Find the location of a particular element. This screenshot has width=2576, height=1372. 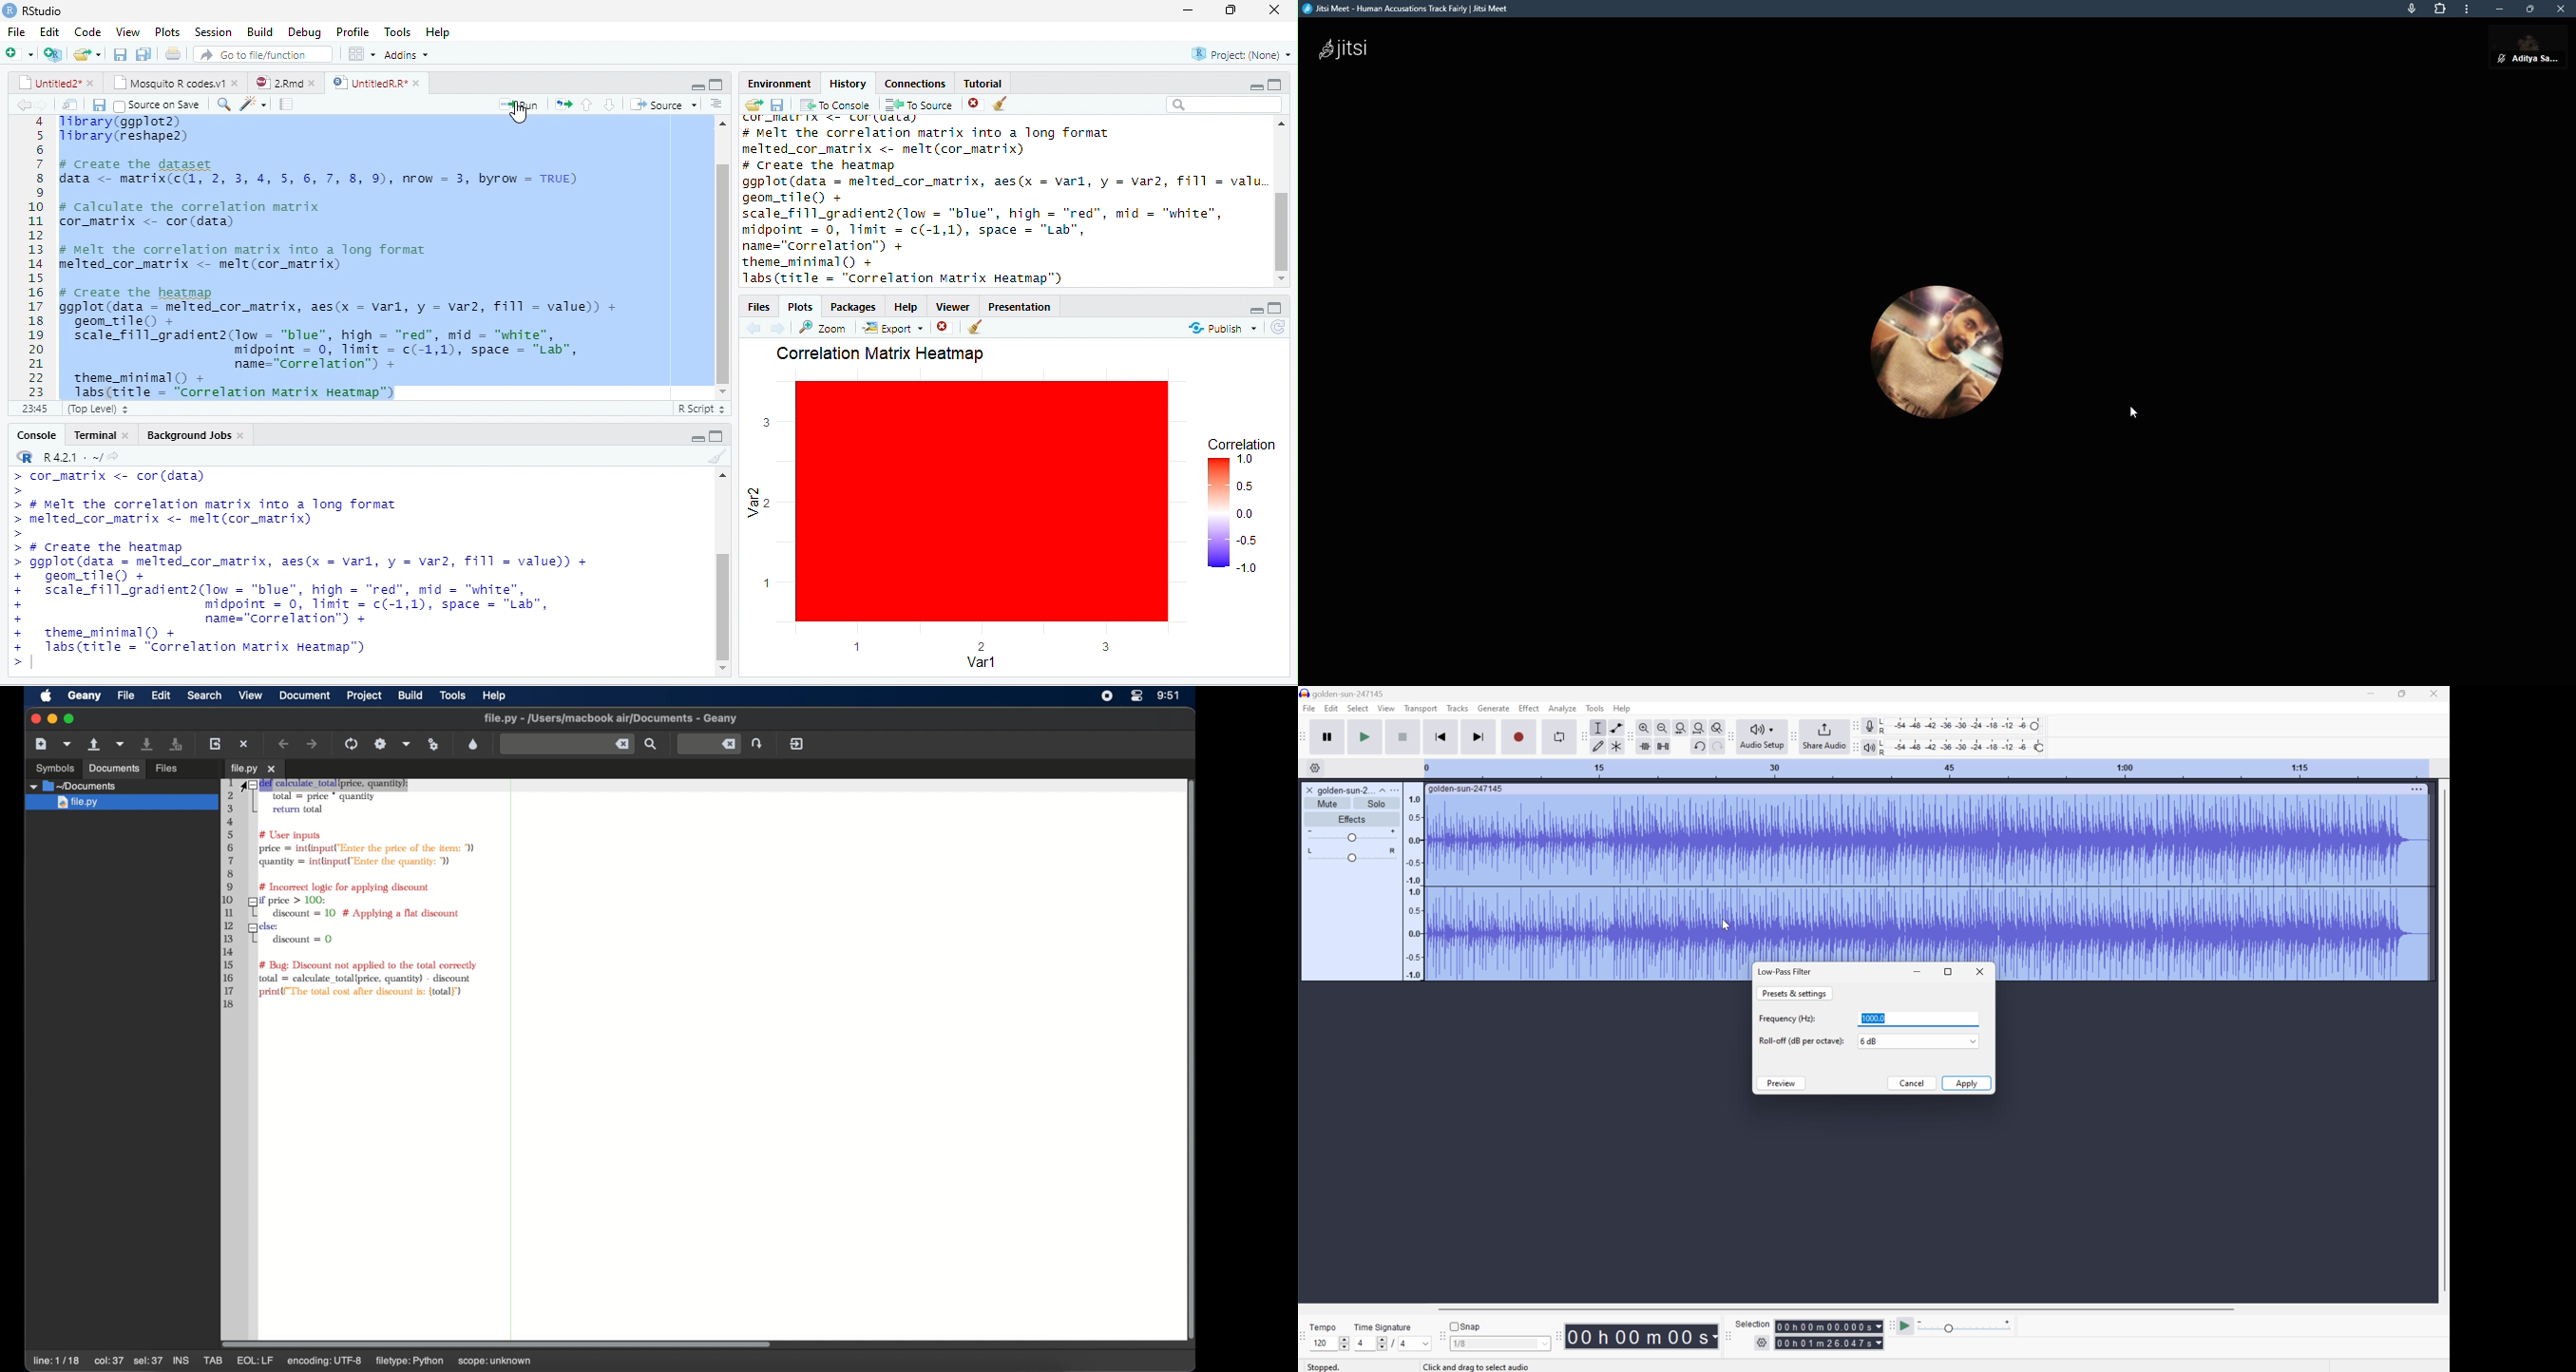

search bar is located at coordinates (1225, 105).